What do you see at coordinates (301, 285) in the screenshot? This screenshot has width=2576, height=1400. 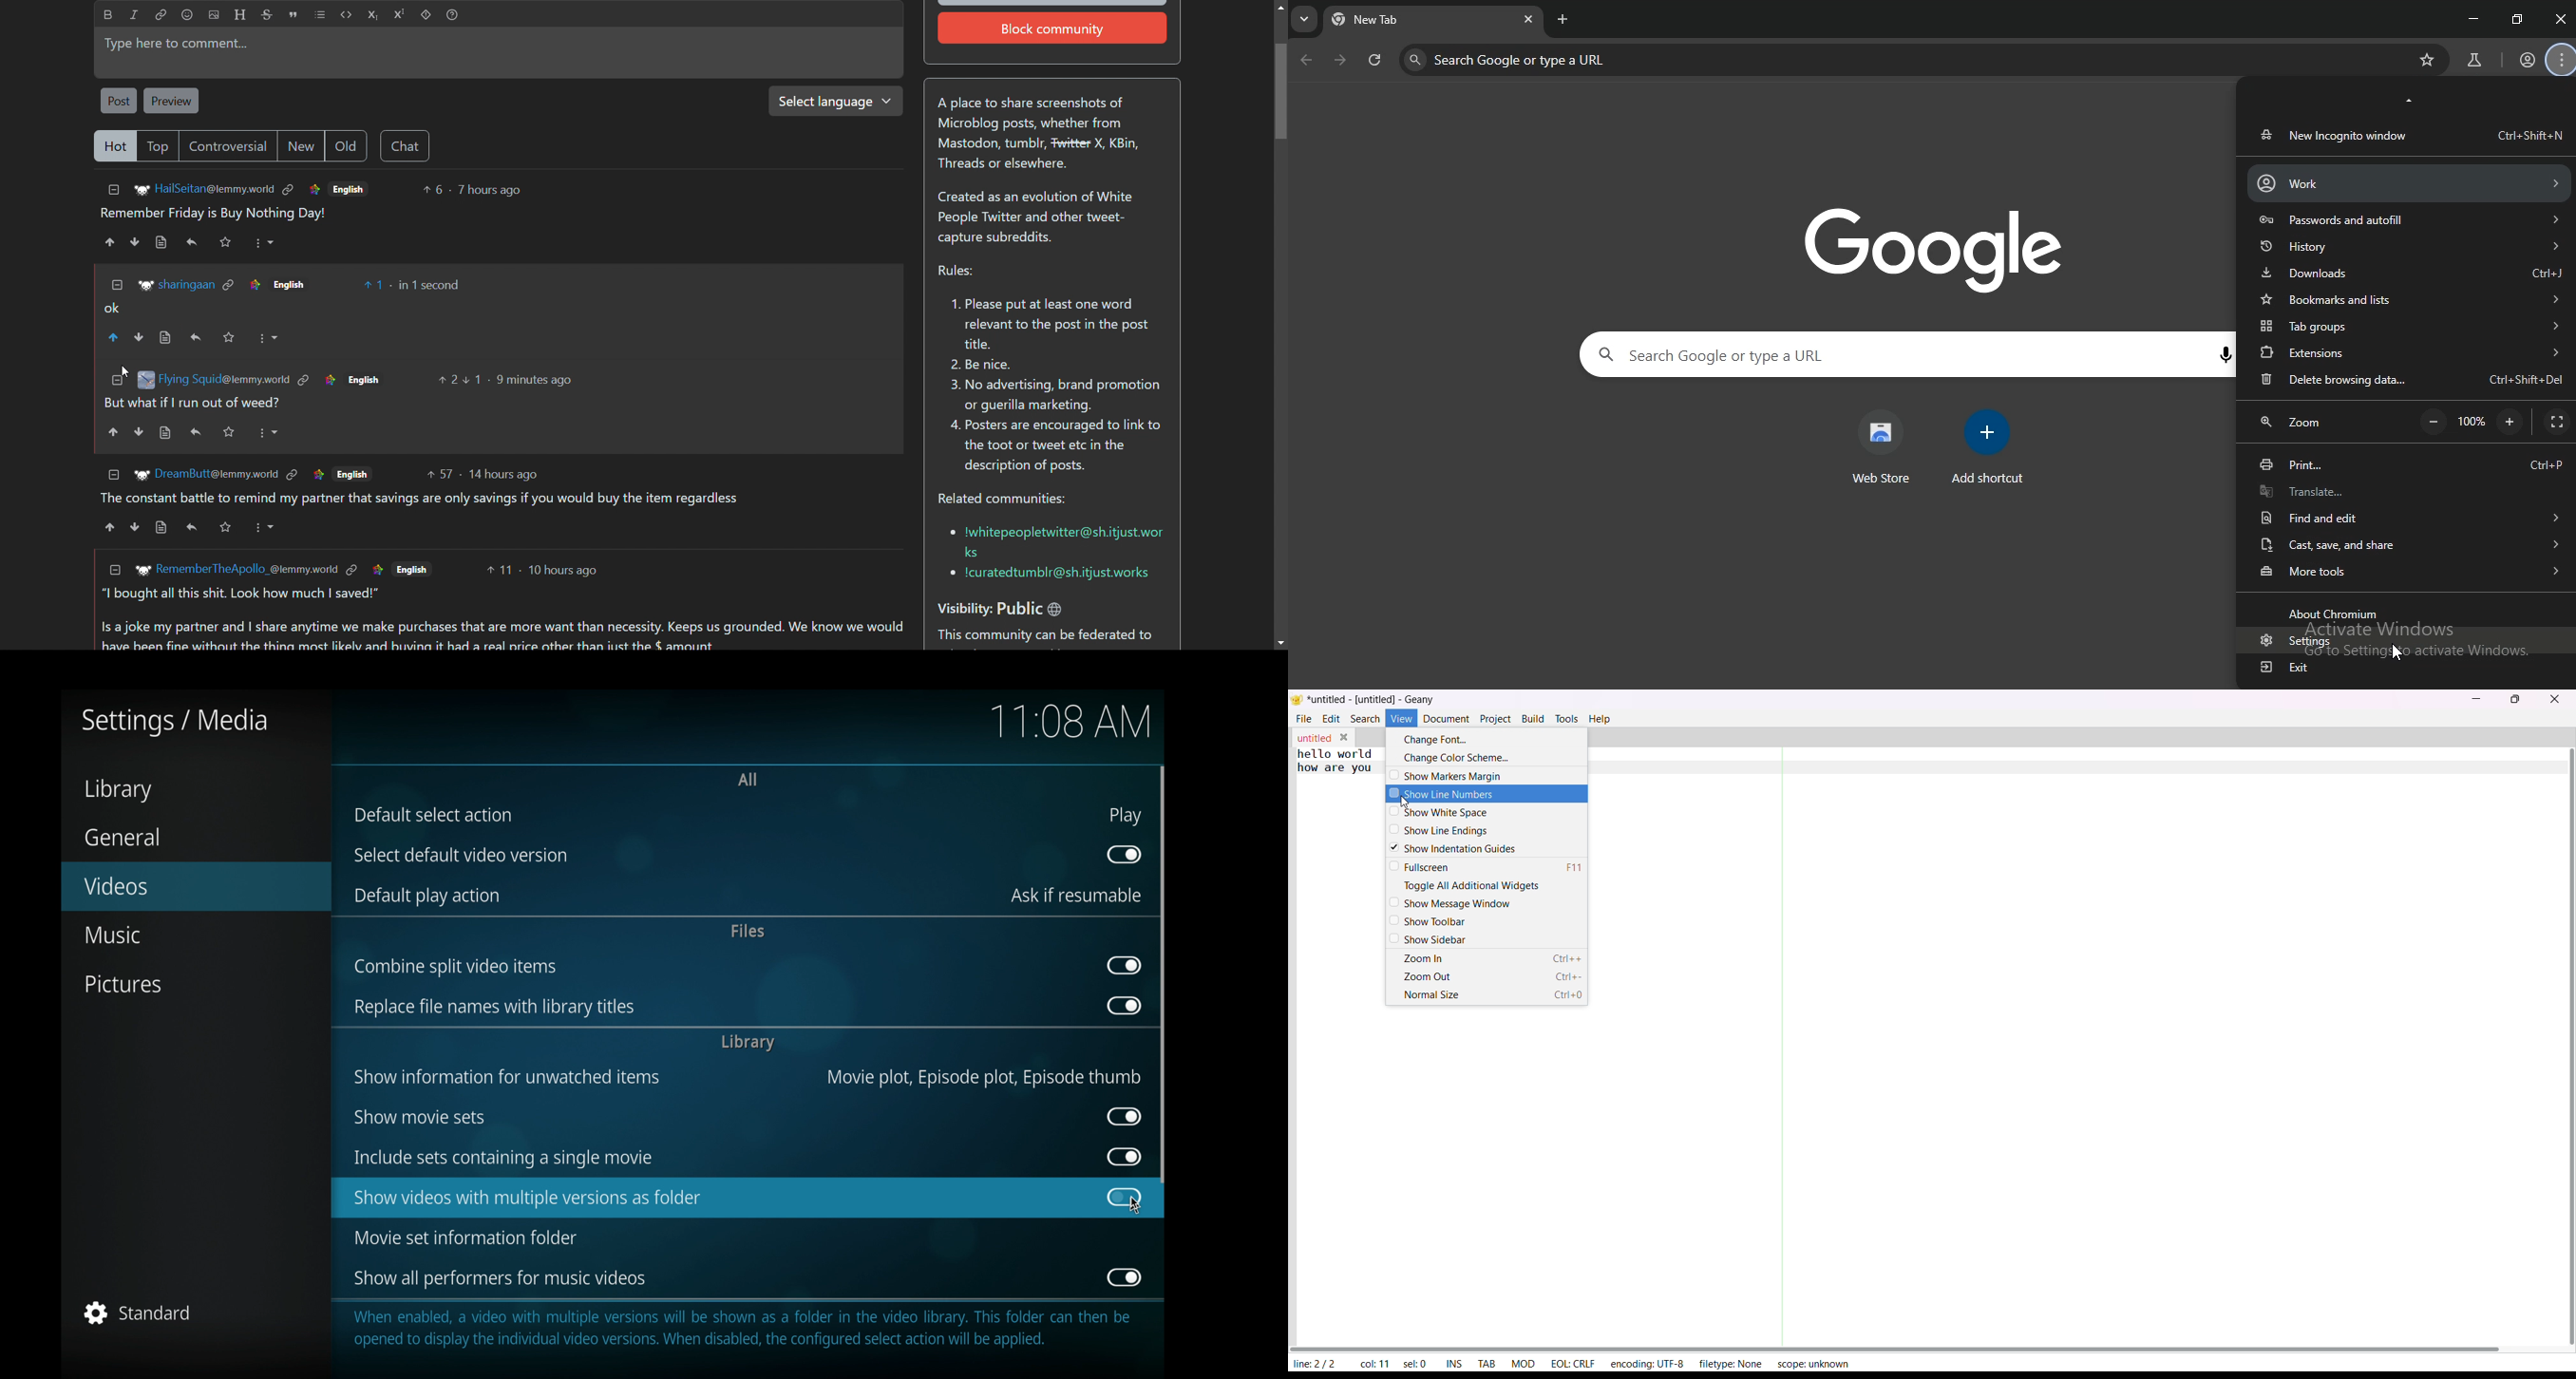 I see `language` at bounding box center [301, 285].